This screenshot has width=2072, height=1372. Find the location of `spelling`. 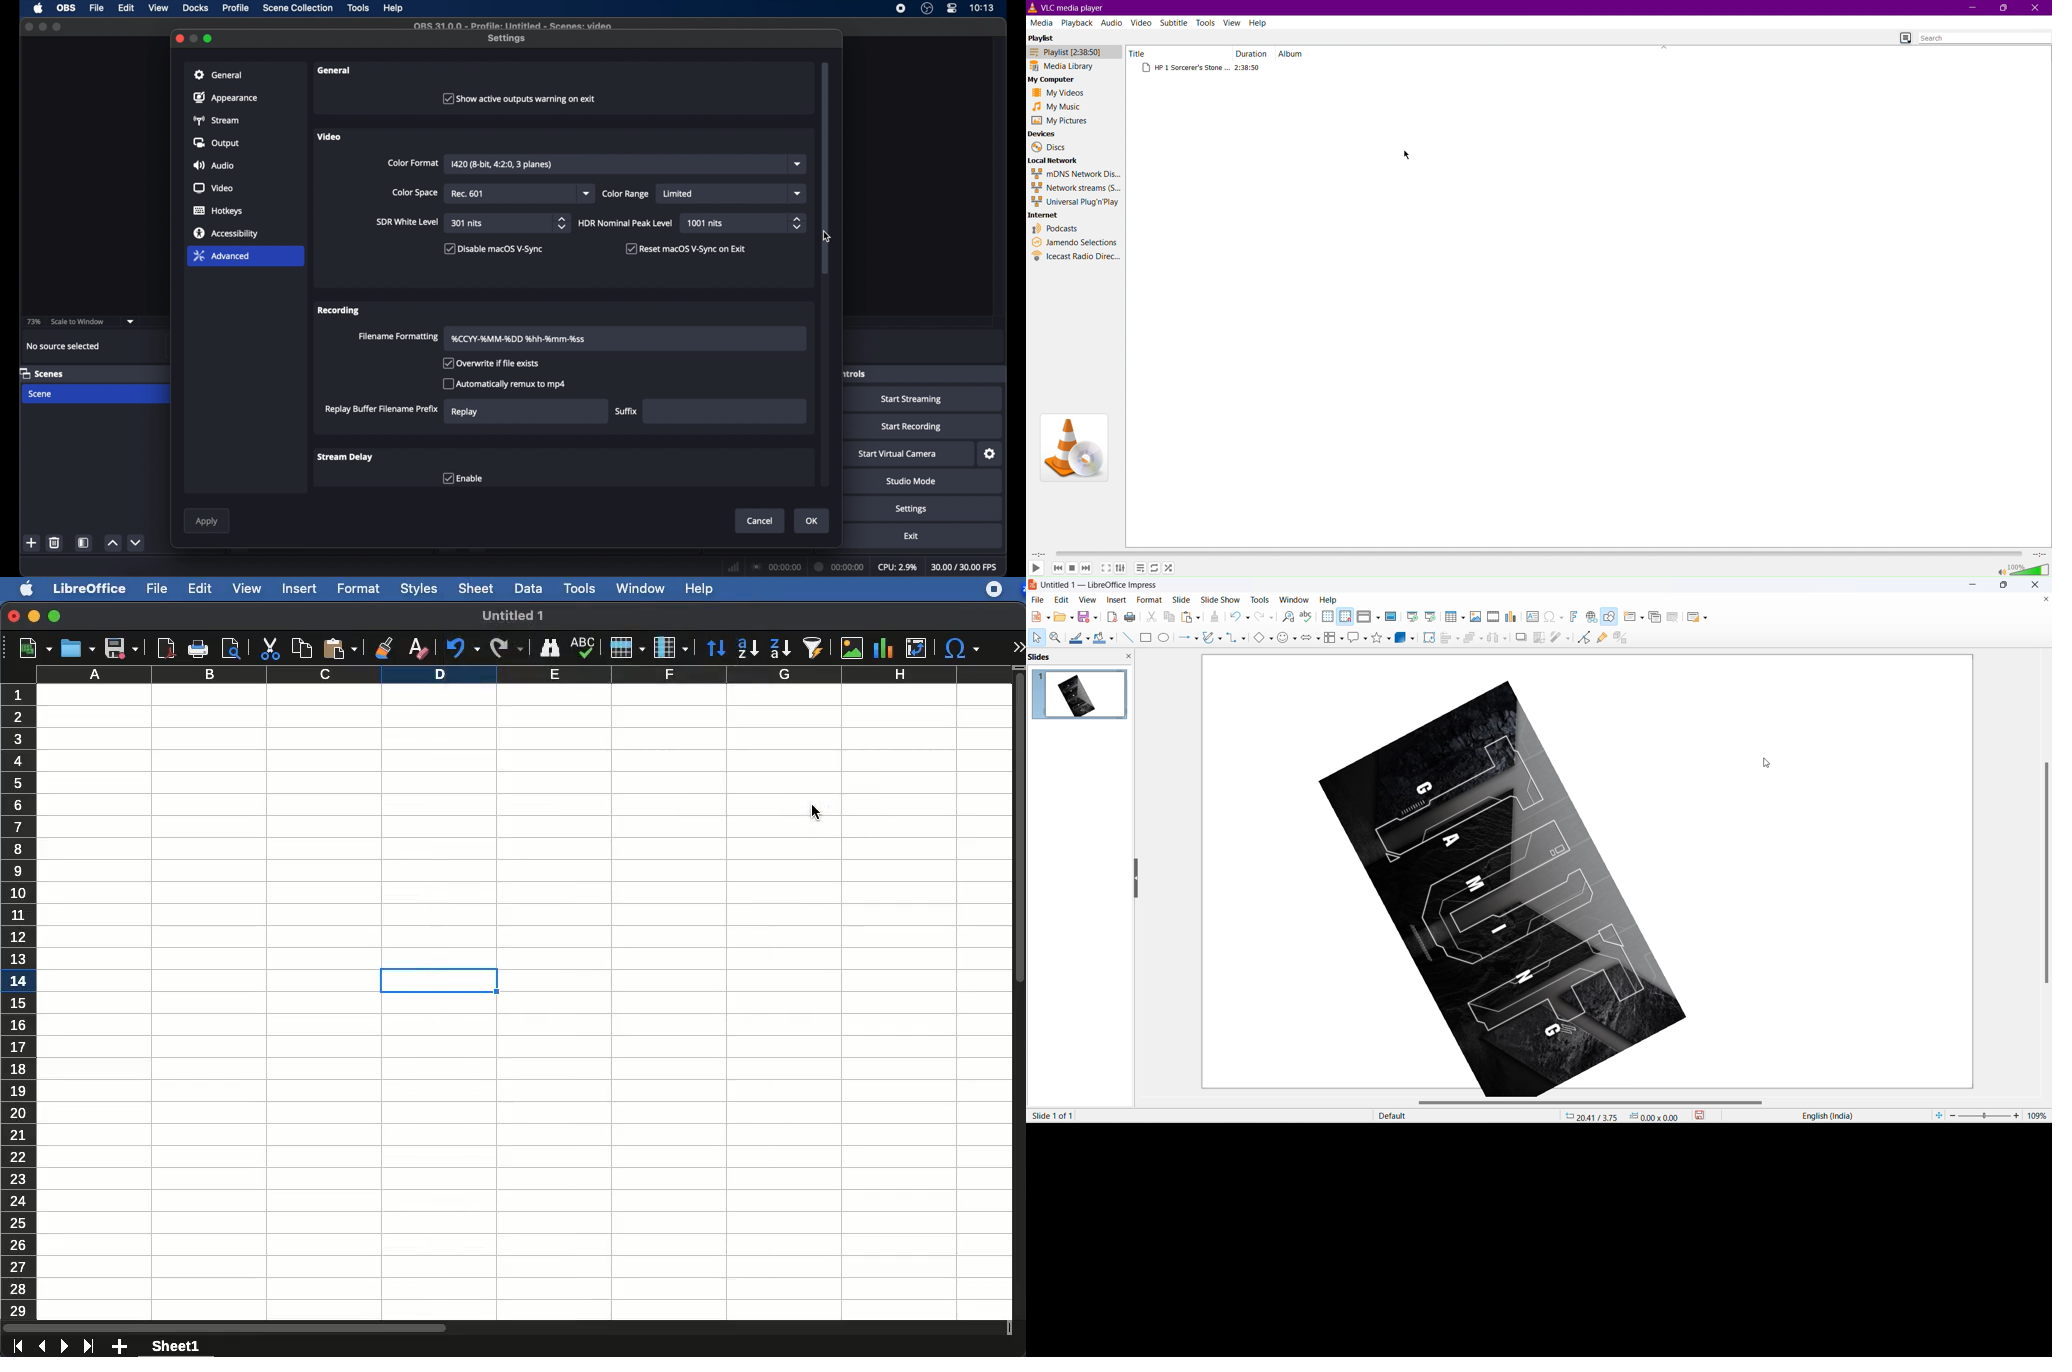

spelling is located at coordinates (1306, 617).